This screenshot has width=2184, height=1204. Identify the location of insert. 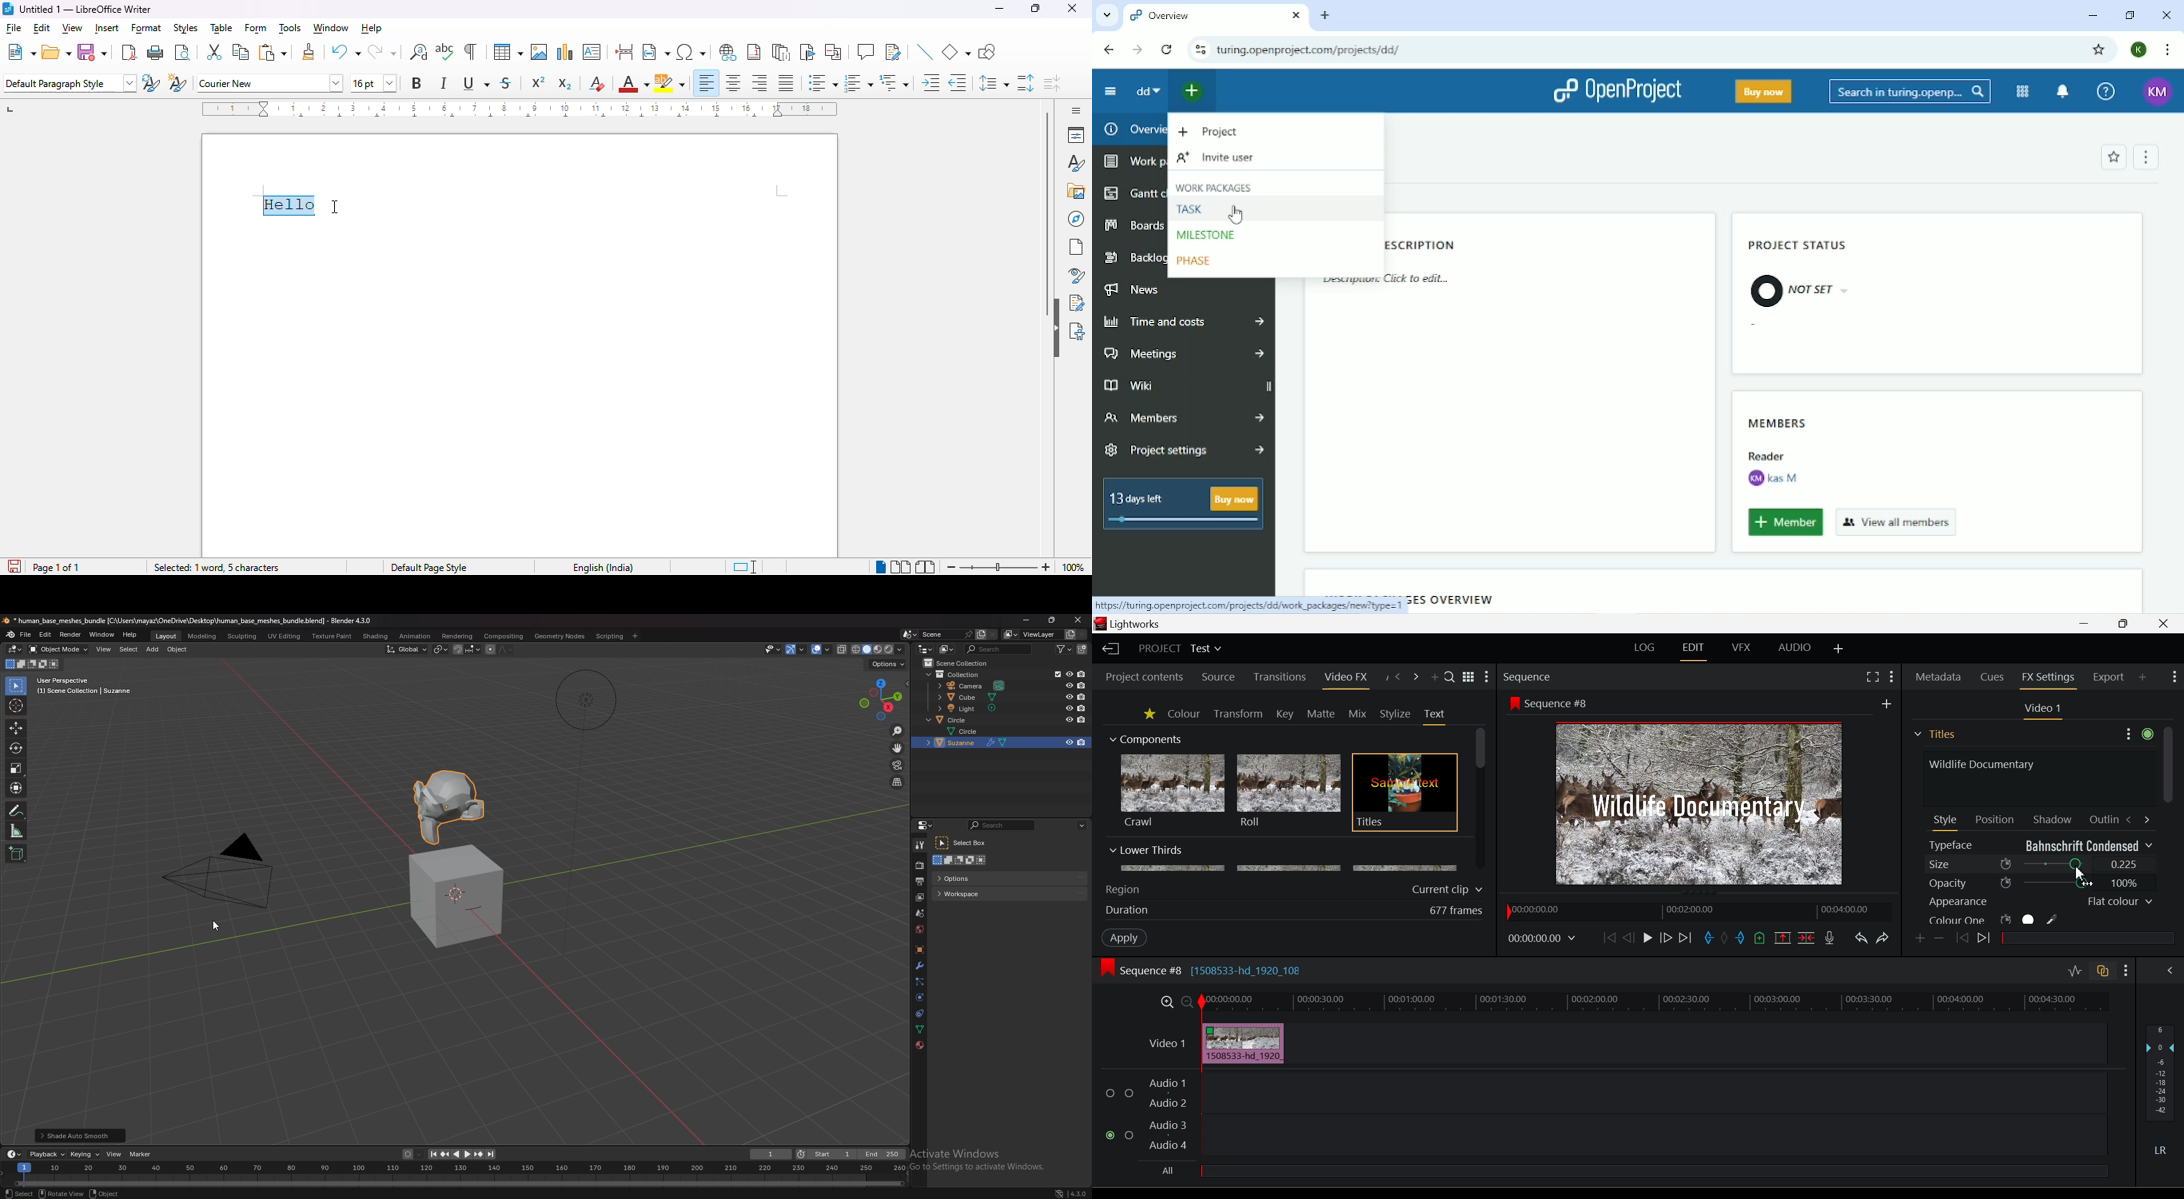
(107, 28).